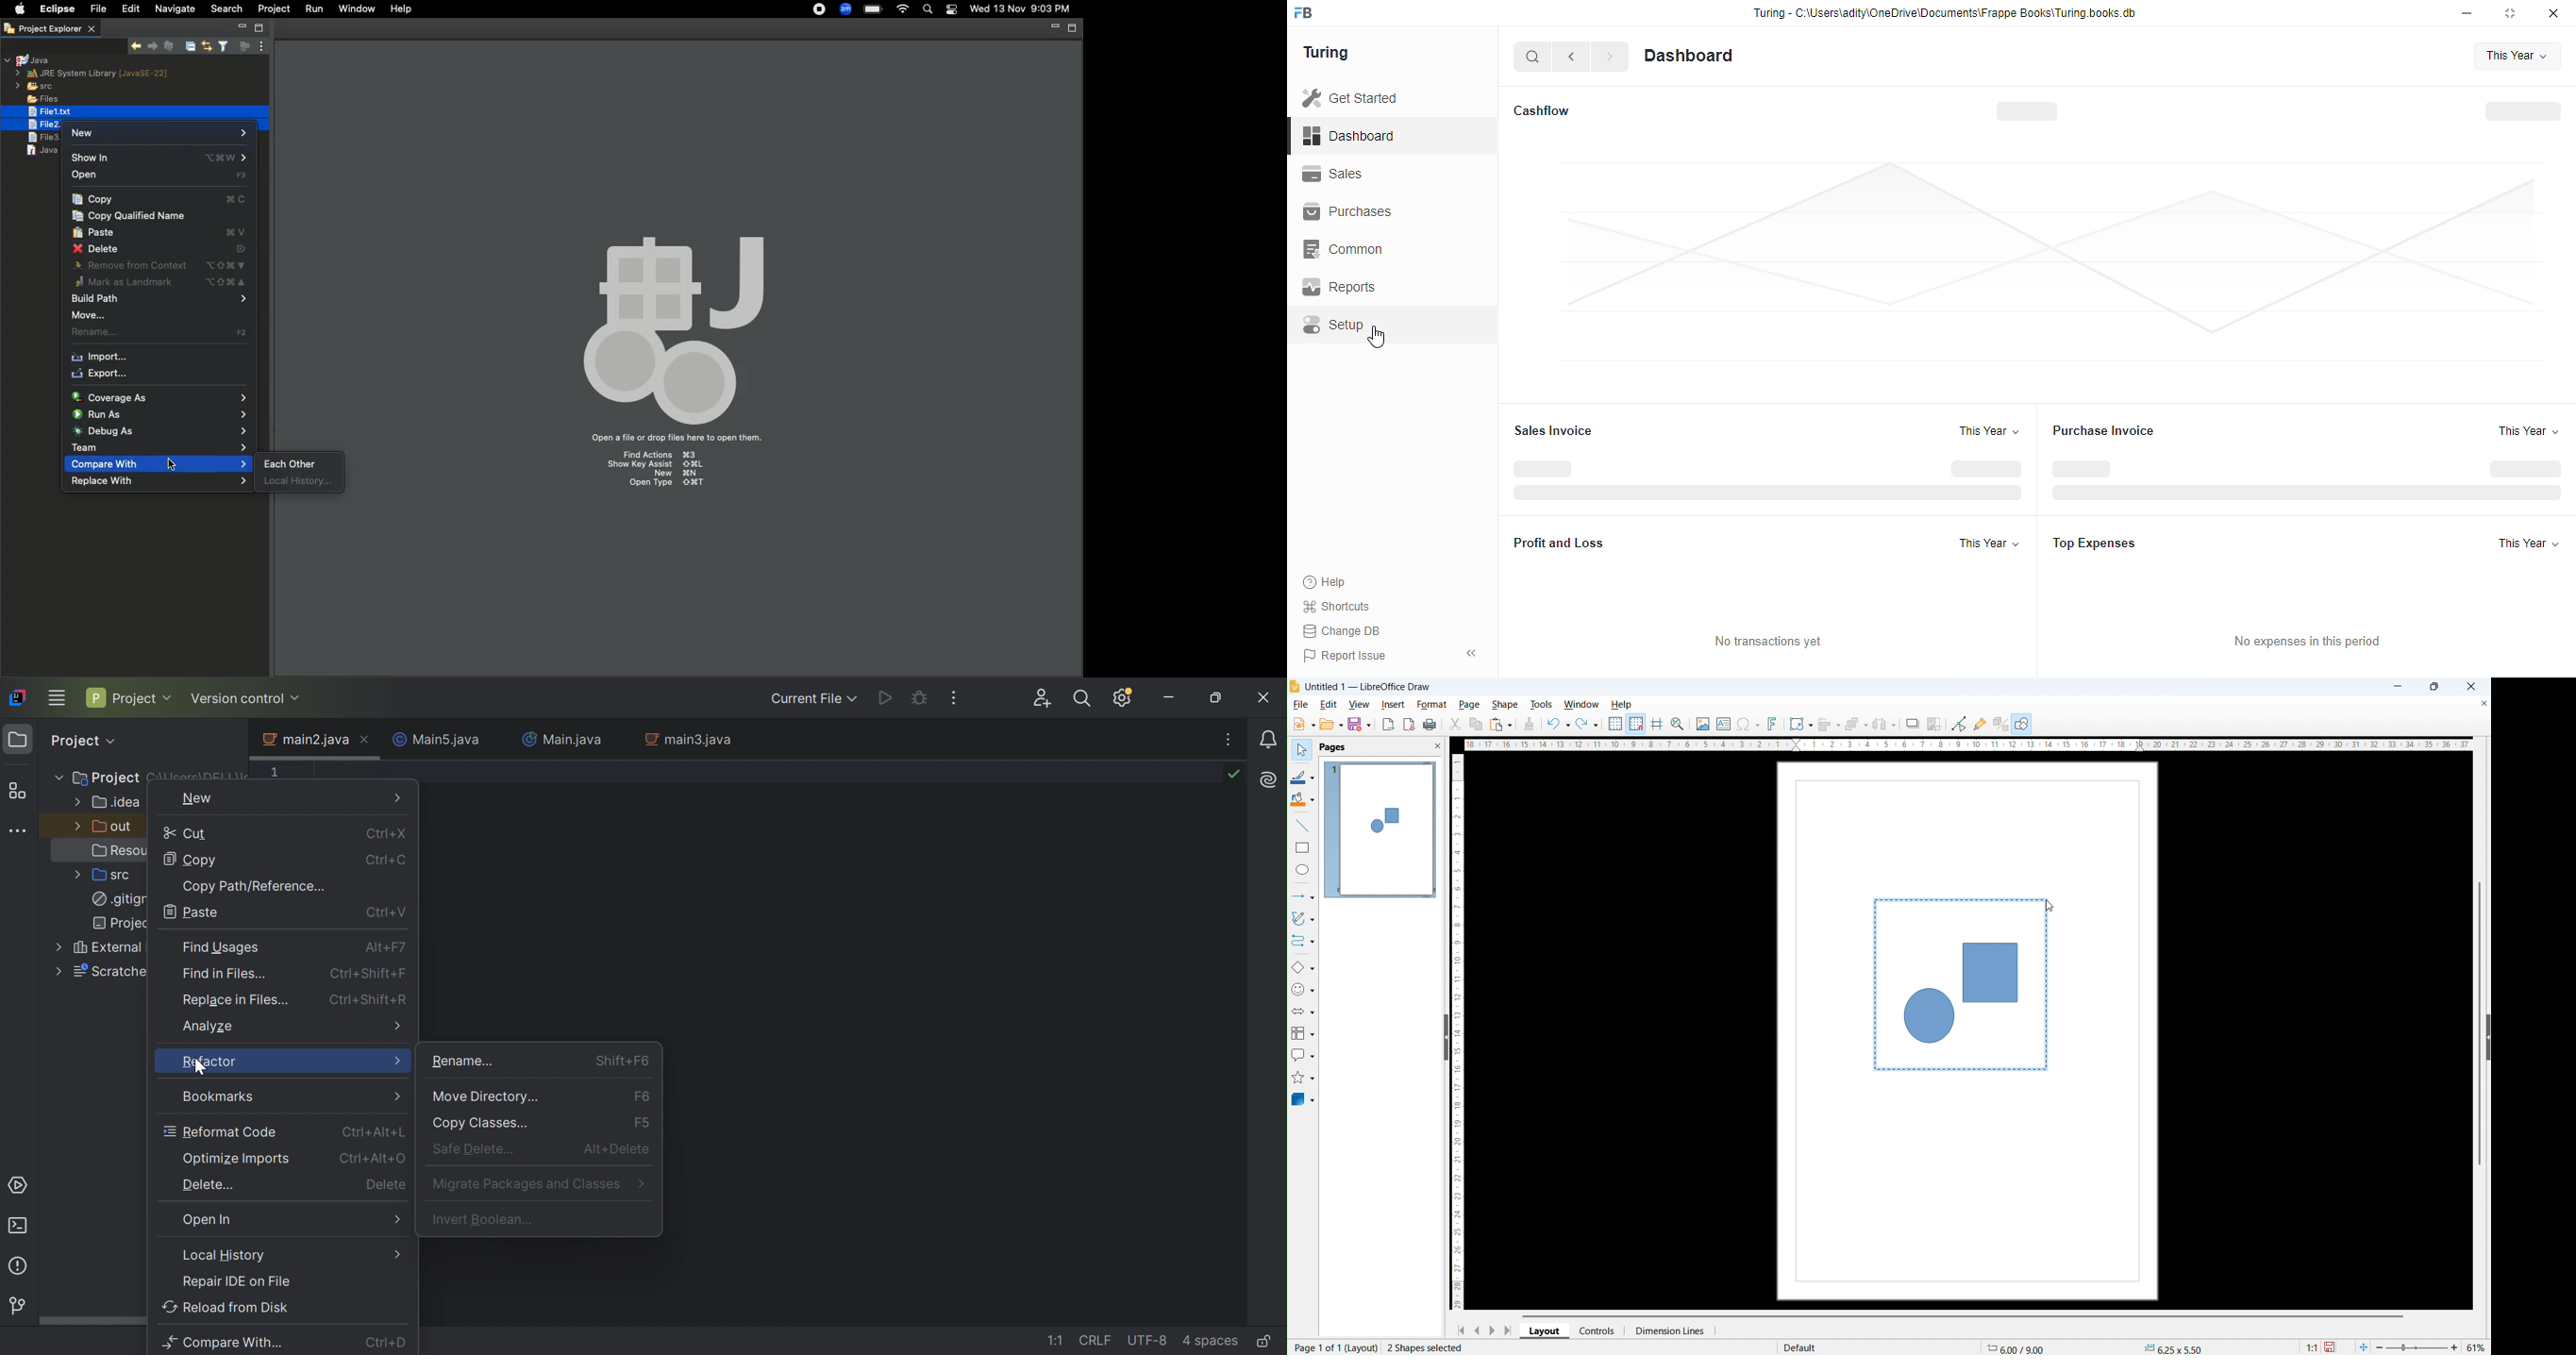  What do you see at coordinates (1960, 1316) in the screenshot?
I see `horizontal scrollbar` at bounding box center [1960, 1316].